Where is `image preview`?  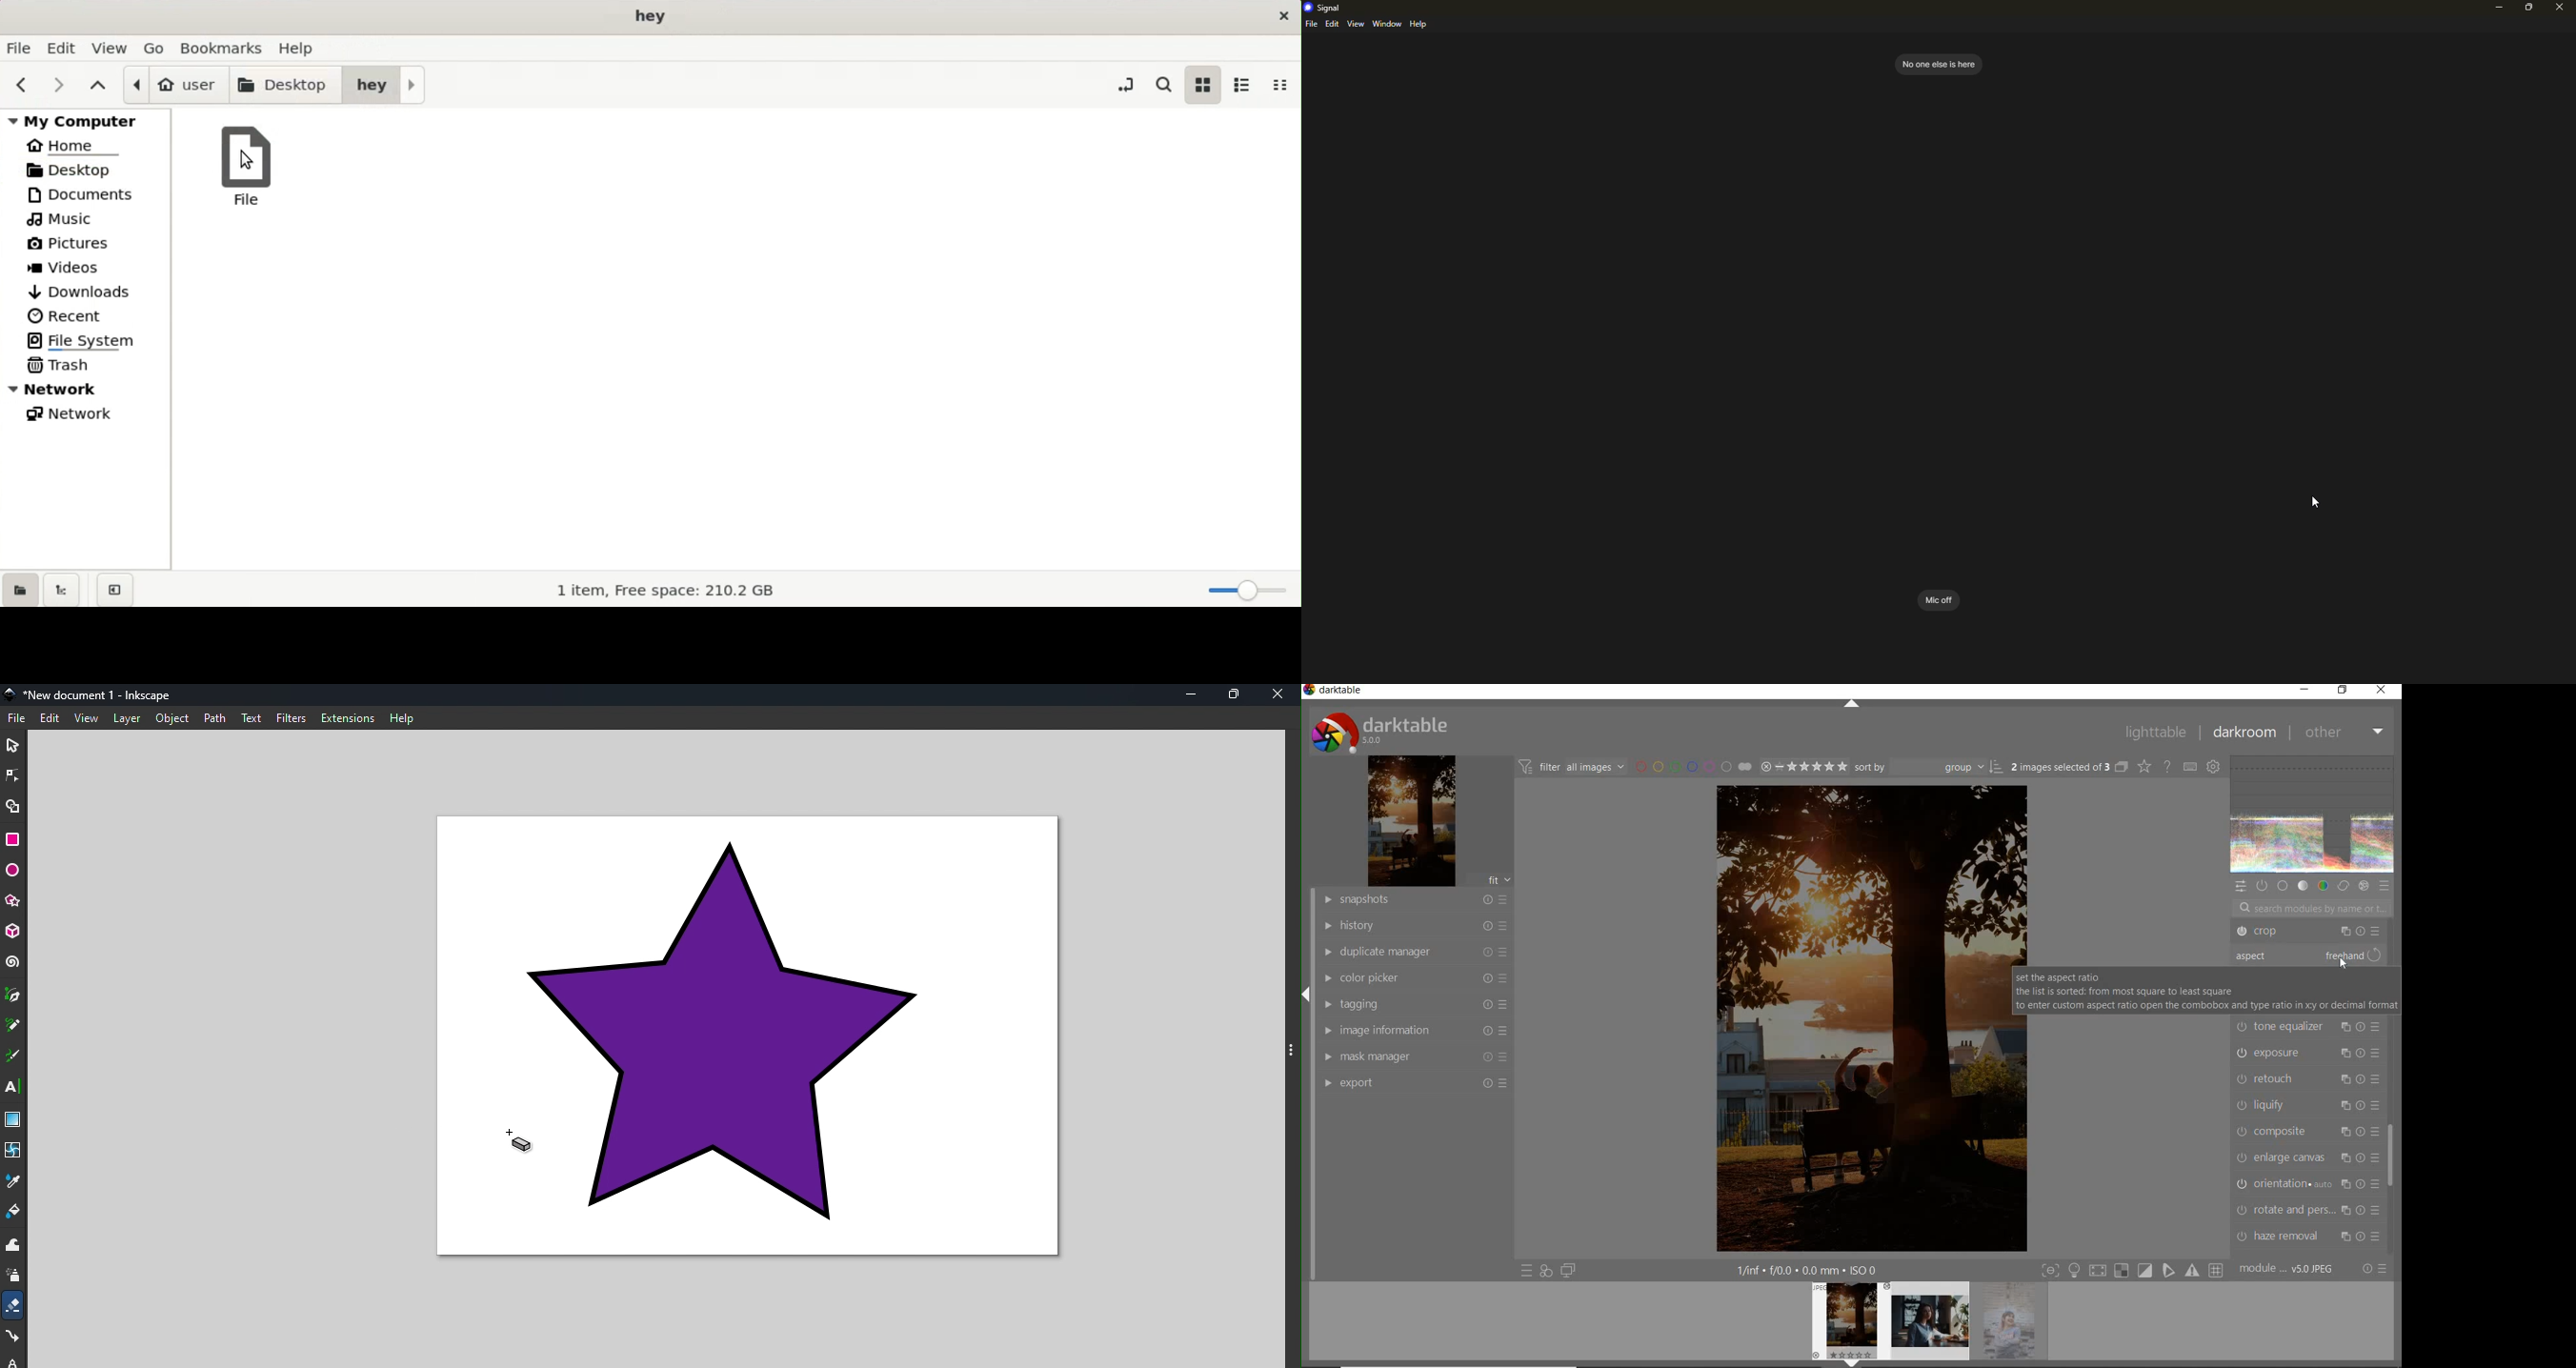 image preview is located at coordinates (1846, 1318).